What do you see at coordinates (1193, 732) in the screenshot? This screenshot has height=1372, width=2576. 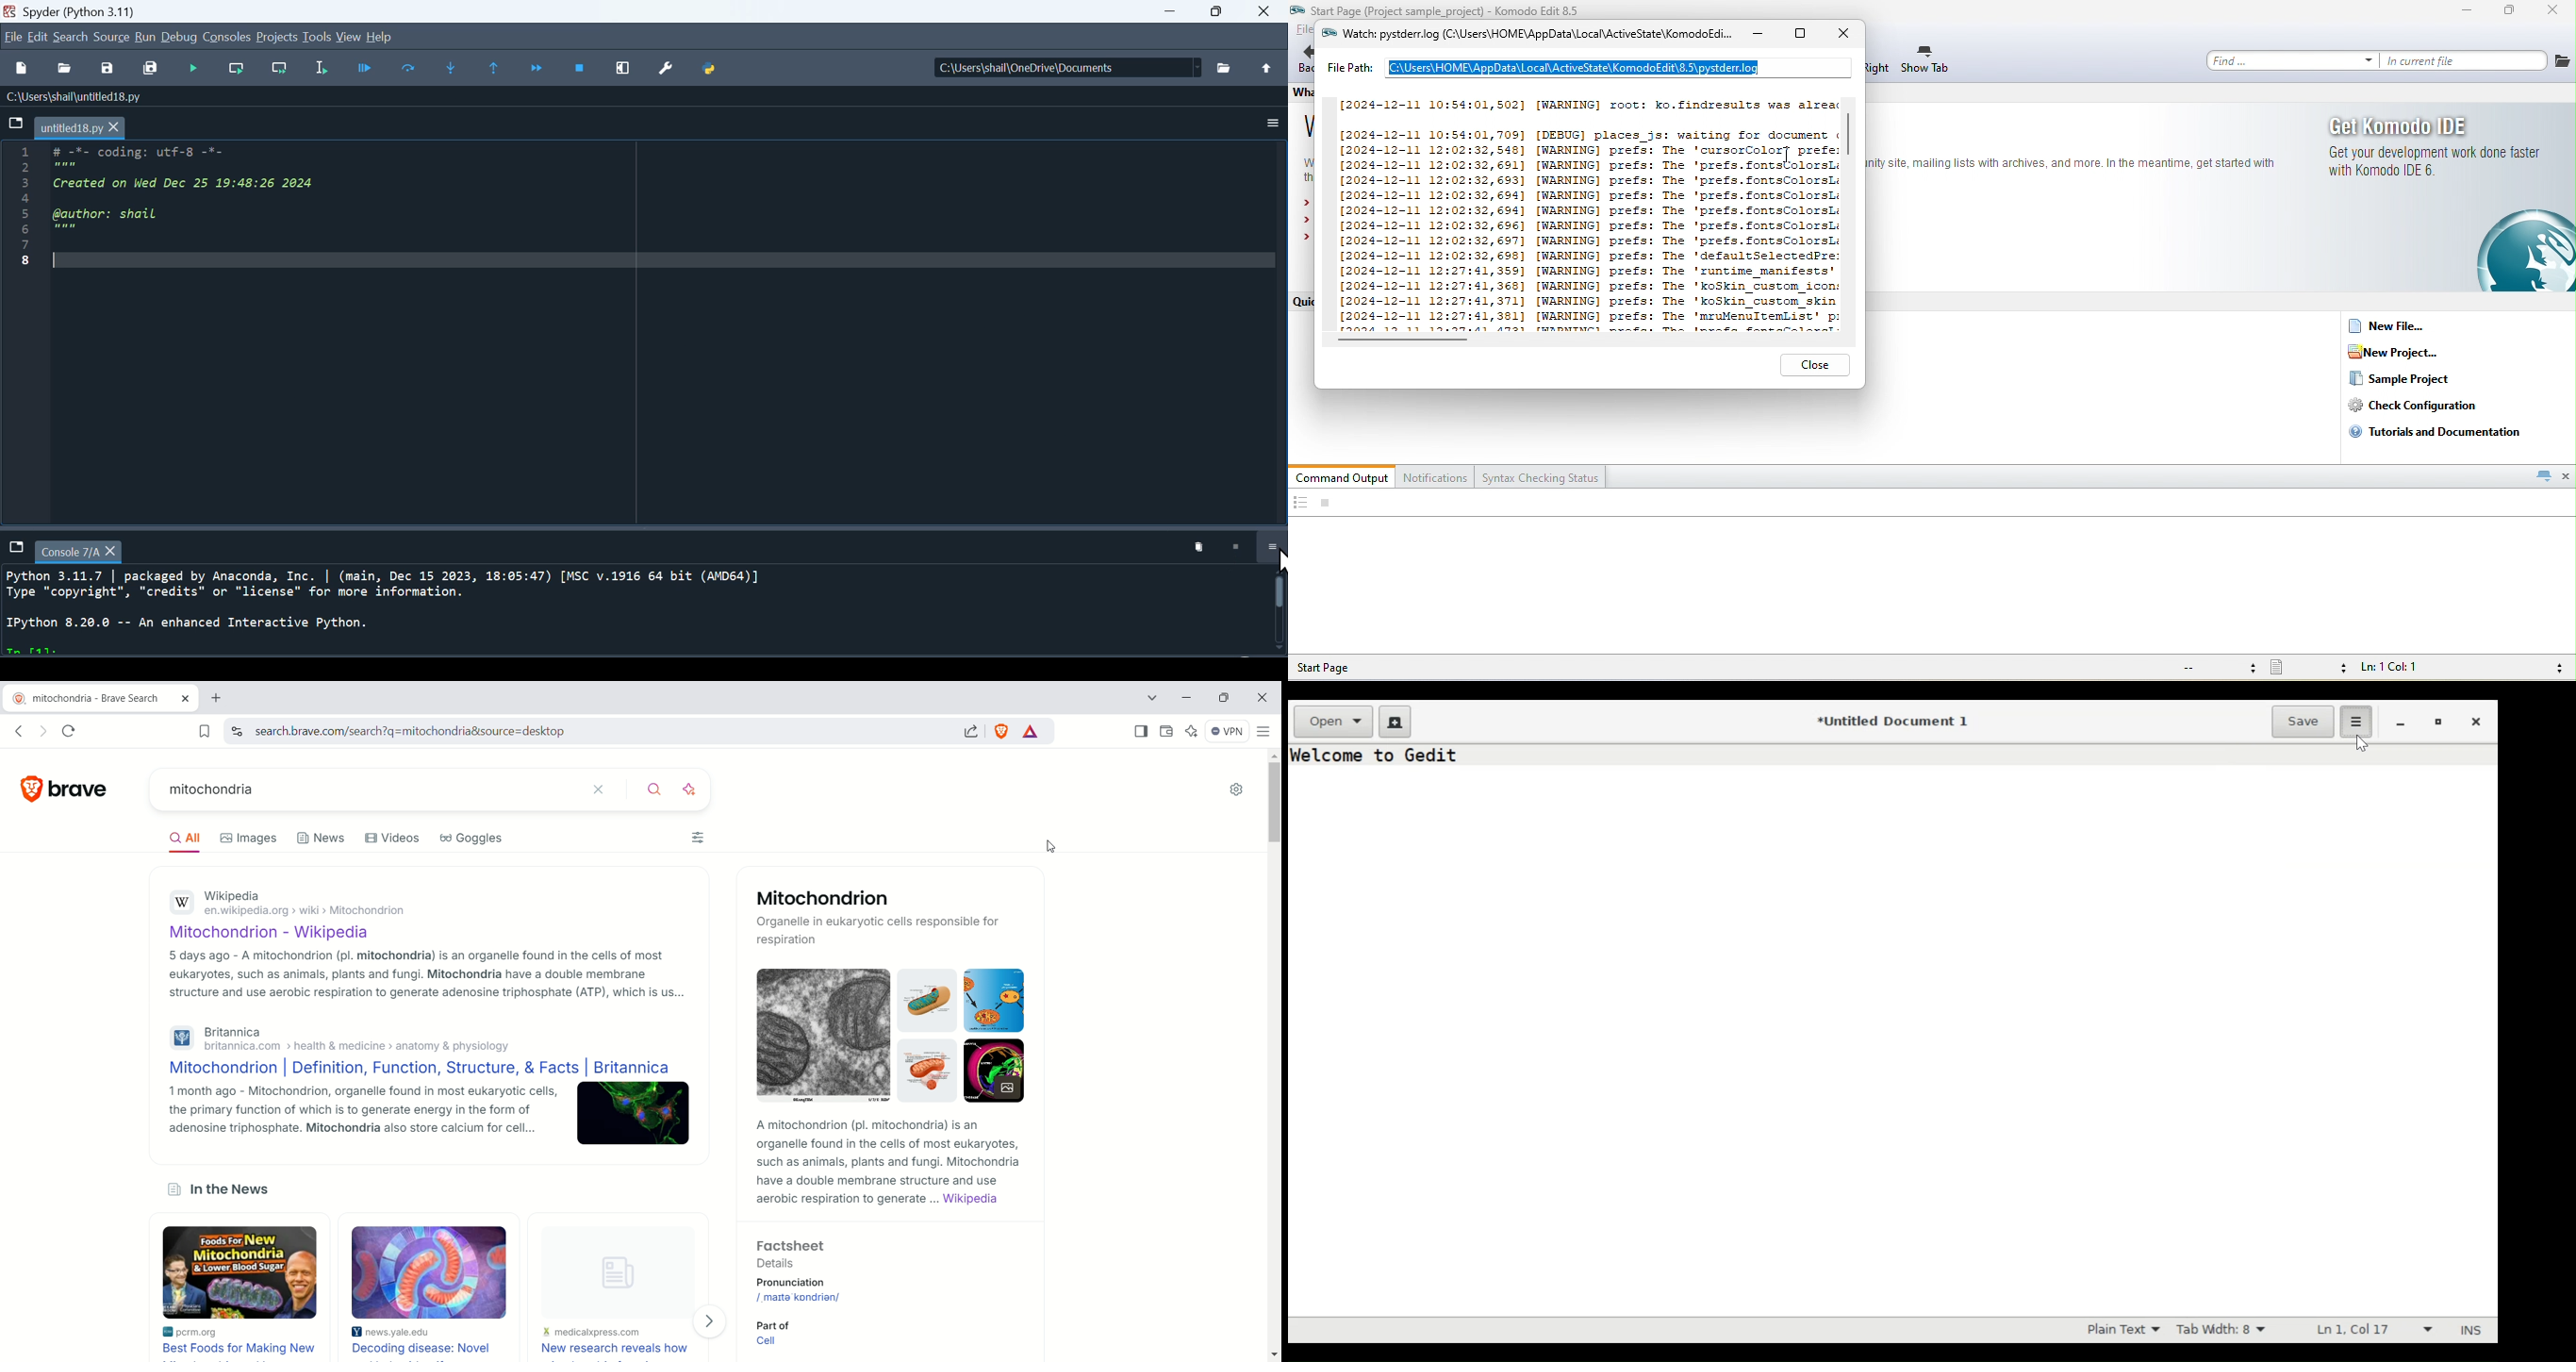 I see `leo AI` at bounding box center [1193, 732].